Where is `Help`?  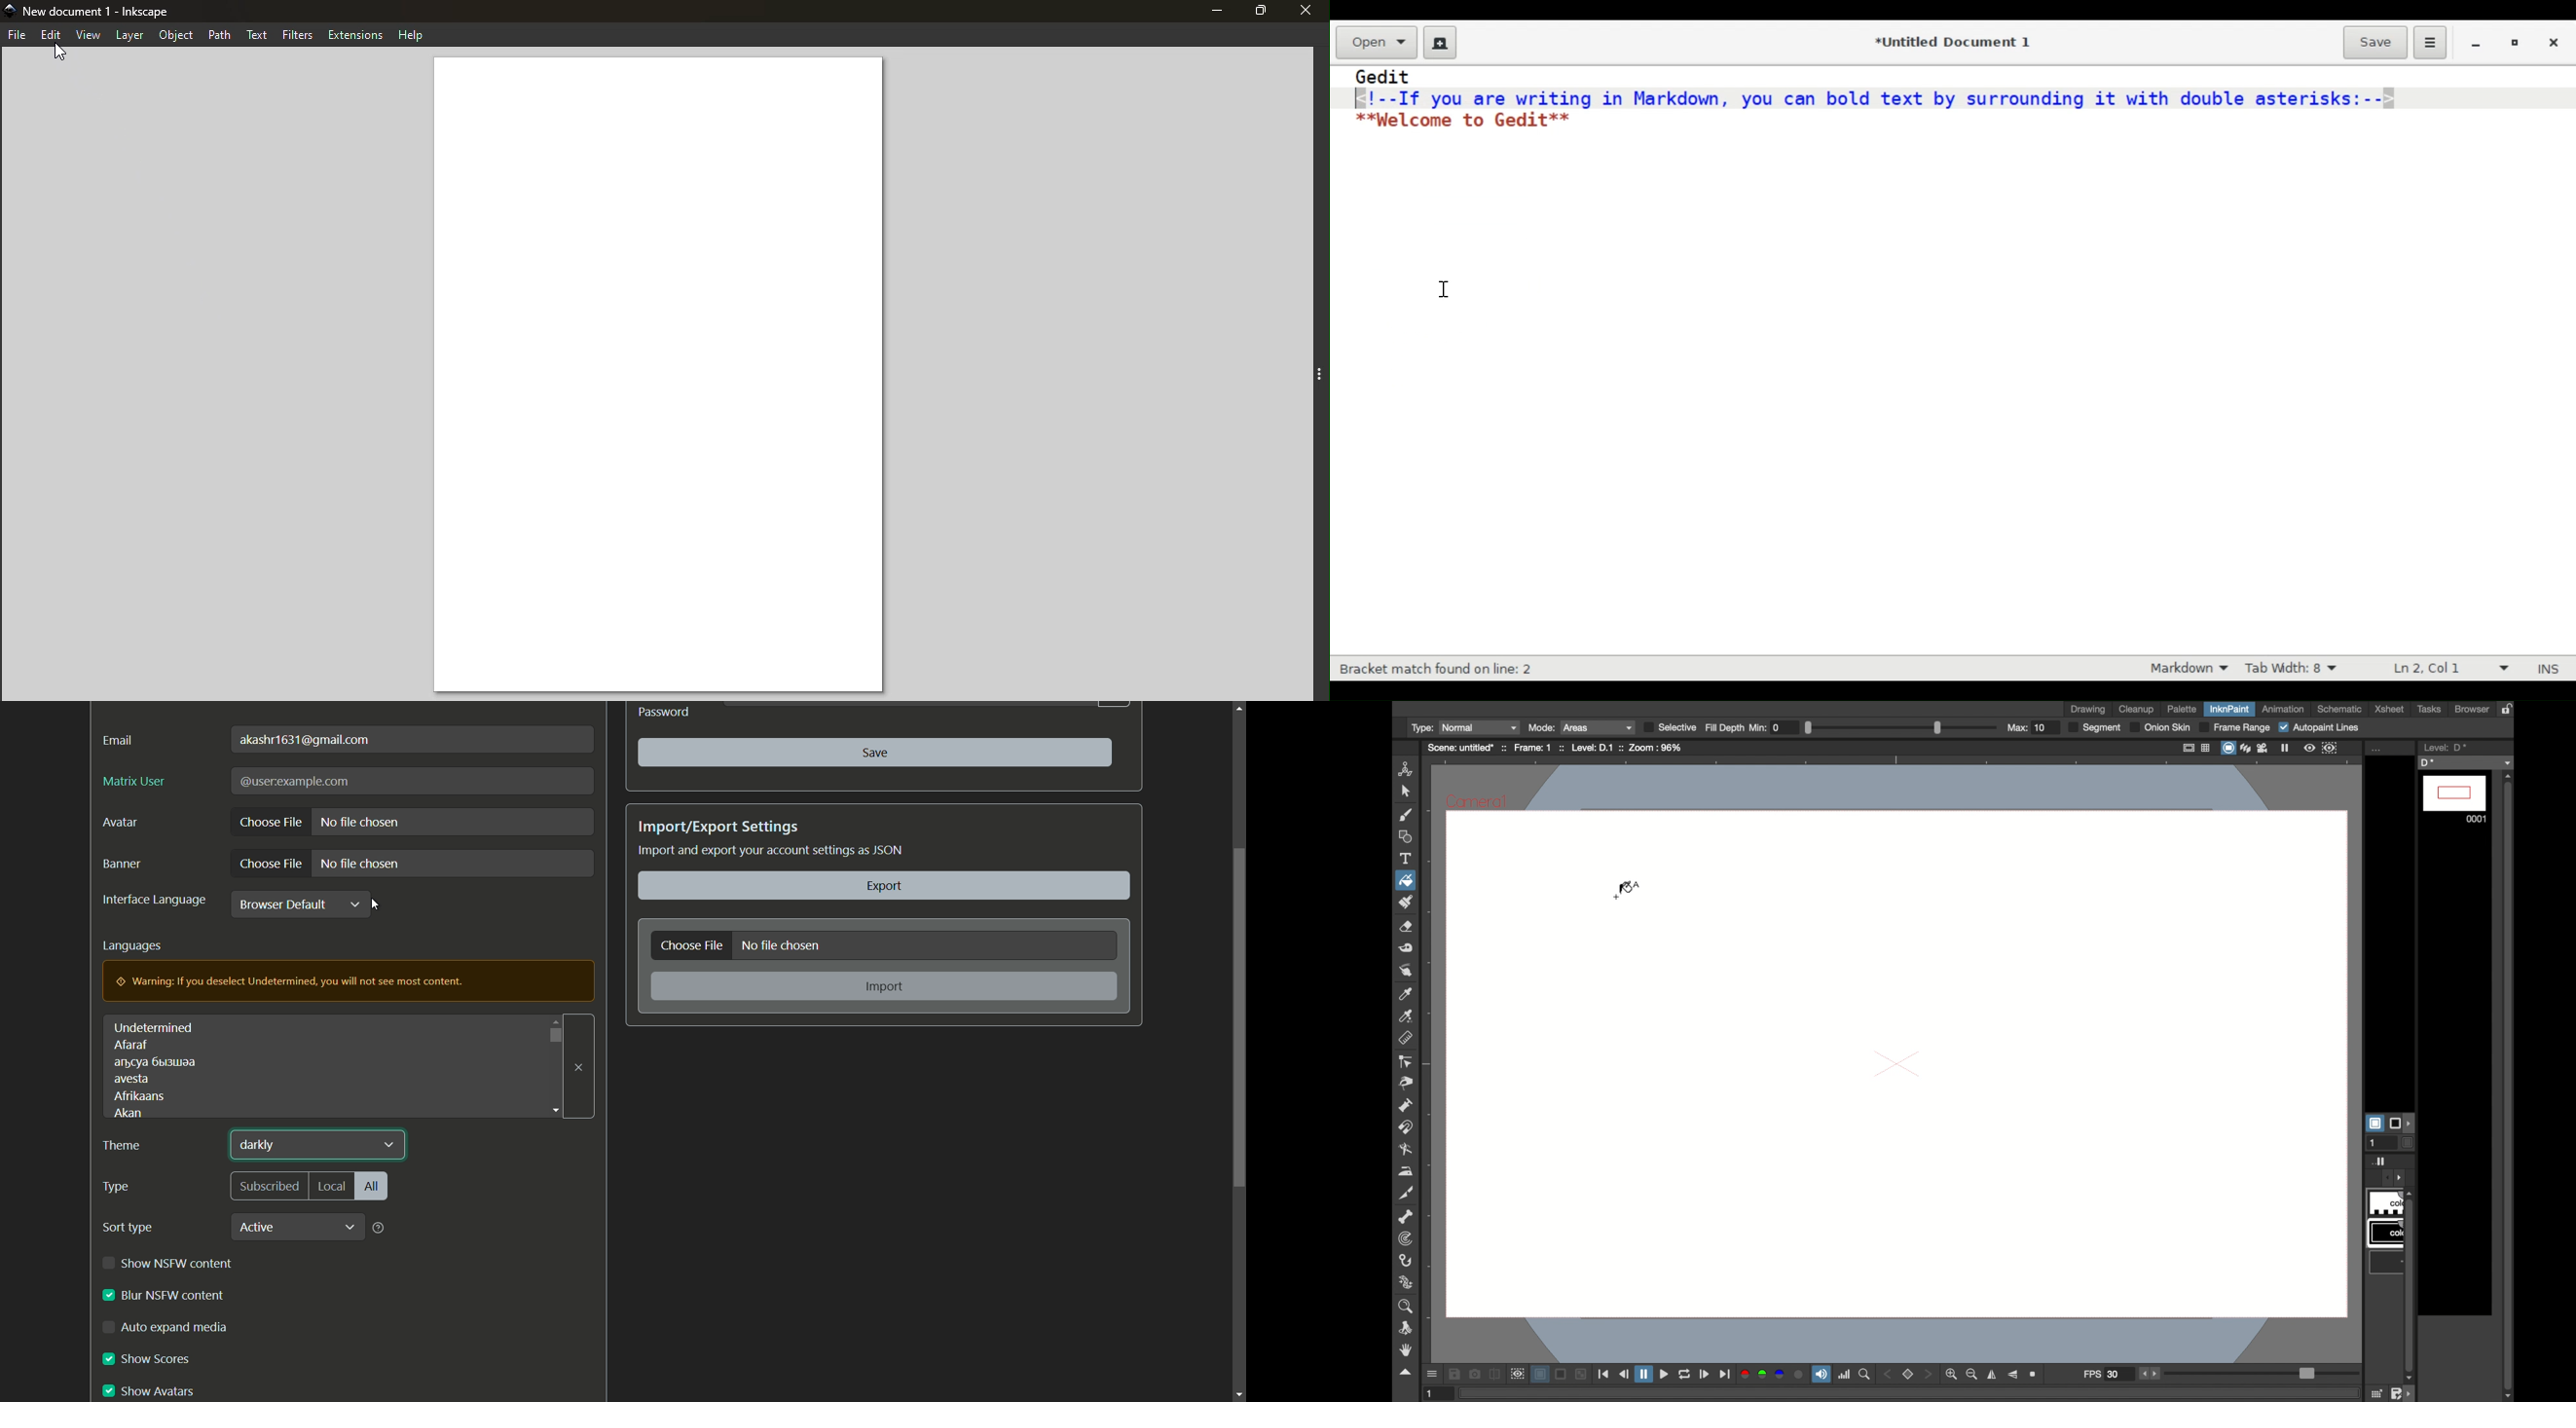
Help is located at coordinates (410, 32).